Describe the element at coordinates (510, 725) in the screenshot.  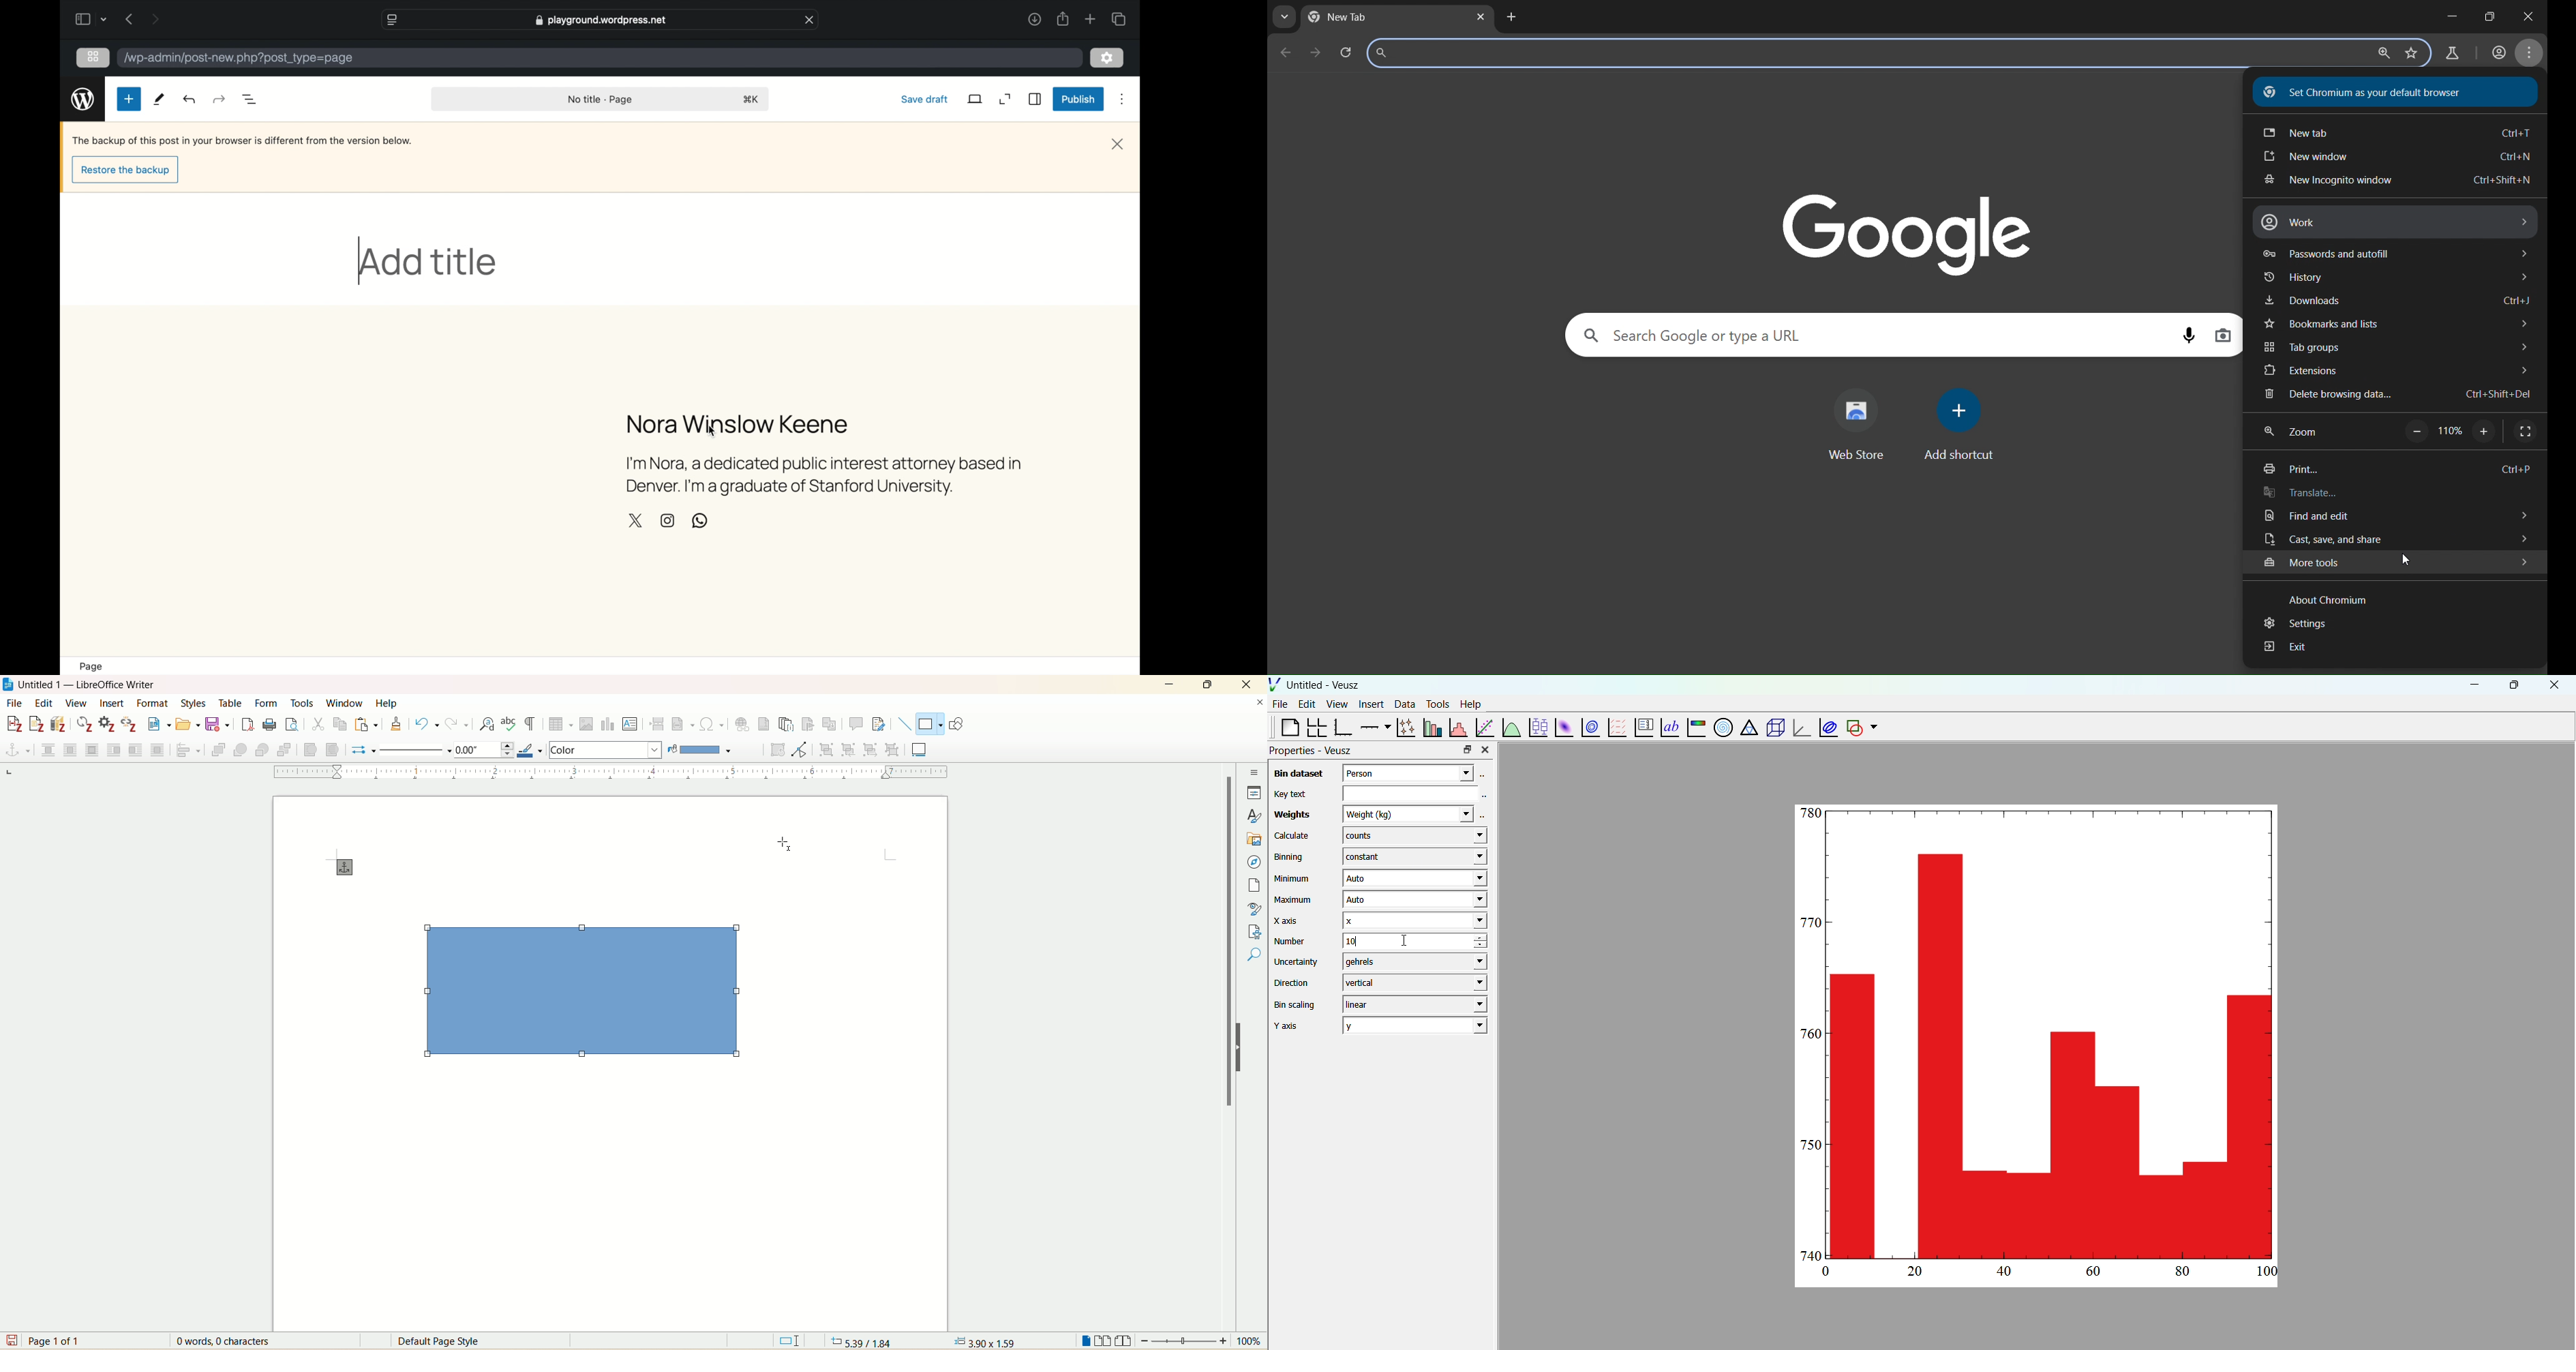
I see `spell check` at that location.